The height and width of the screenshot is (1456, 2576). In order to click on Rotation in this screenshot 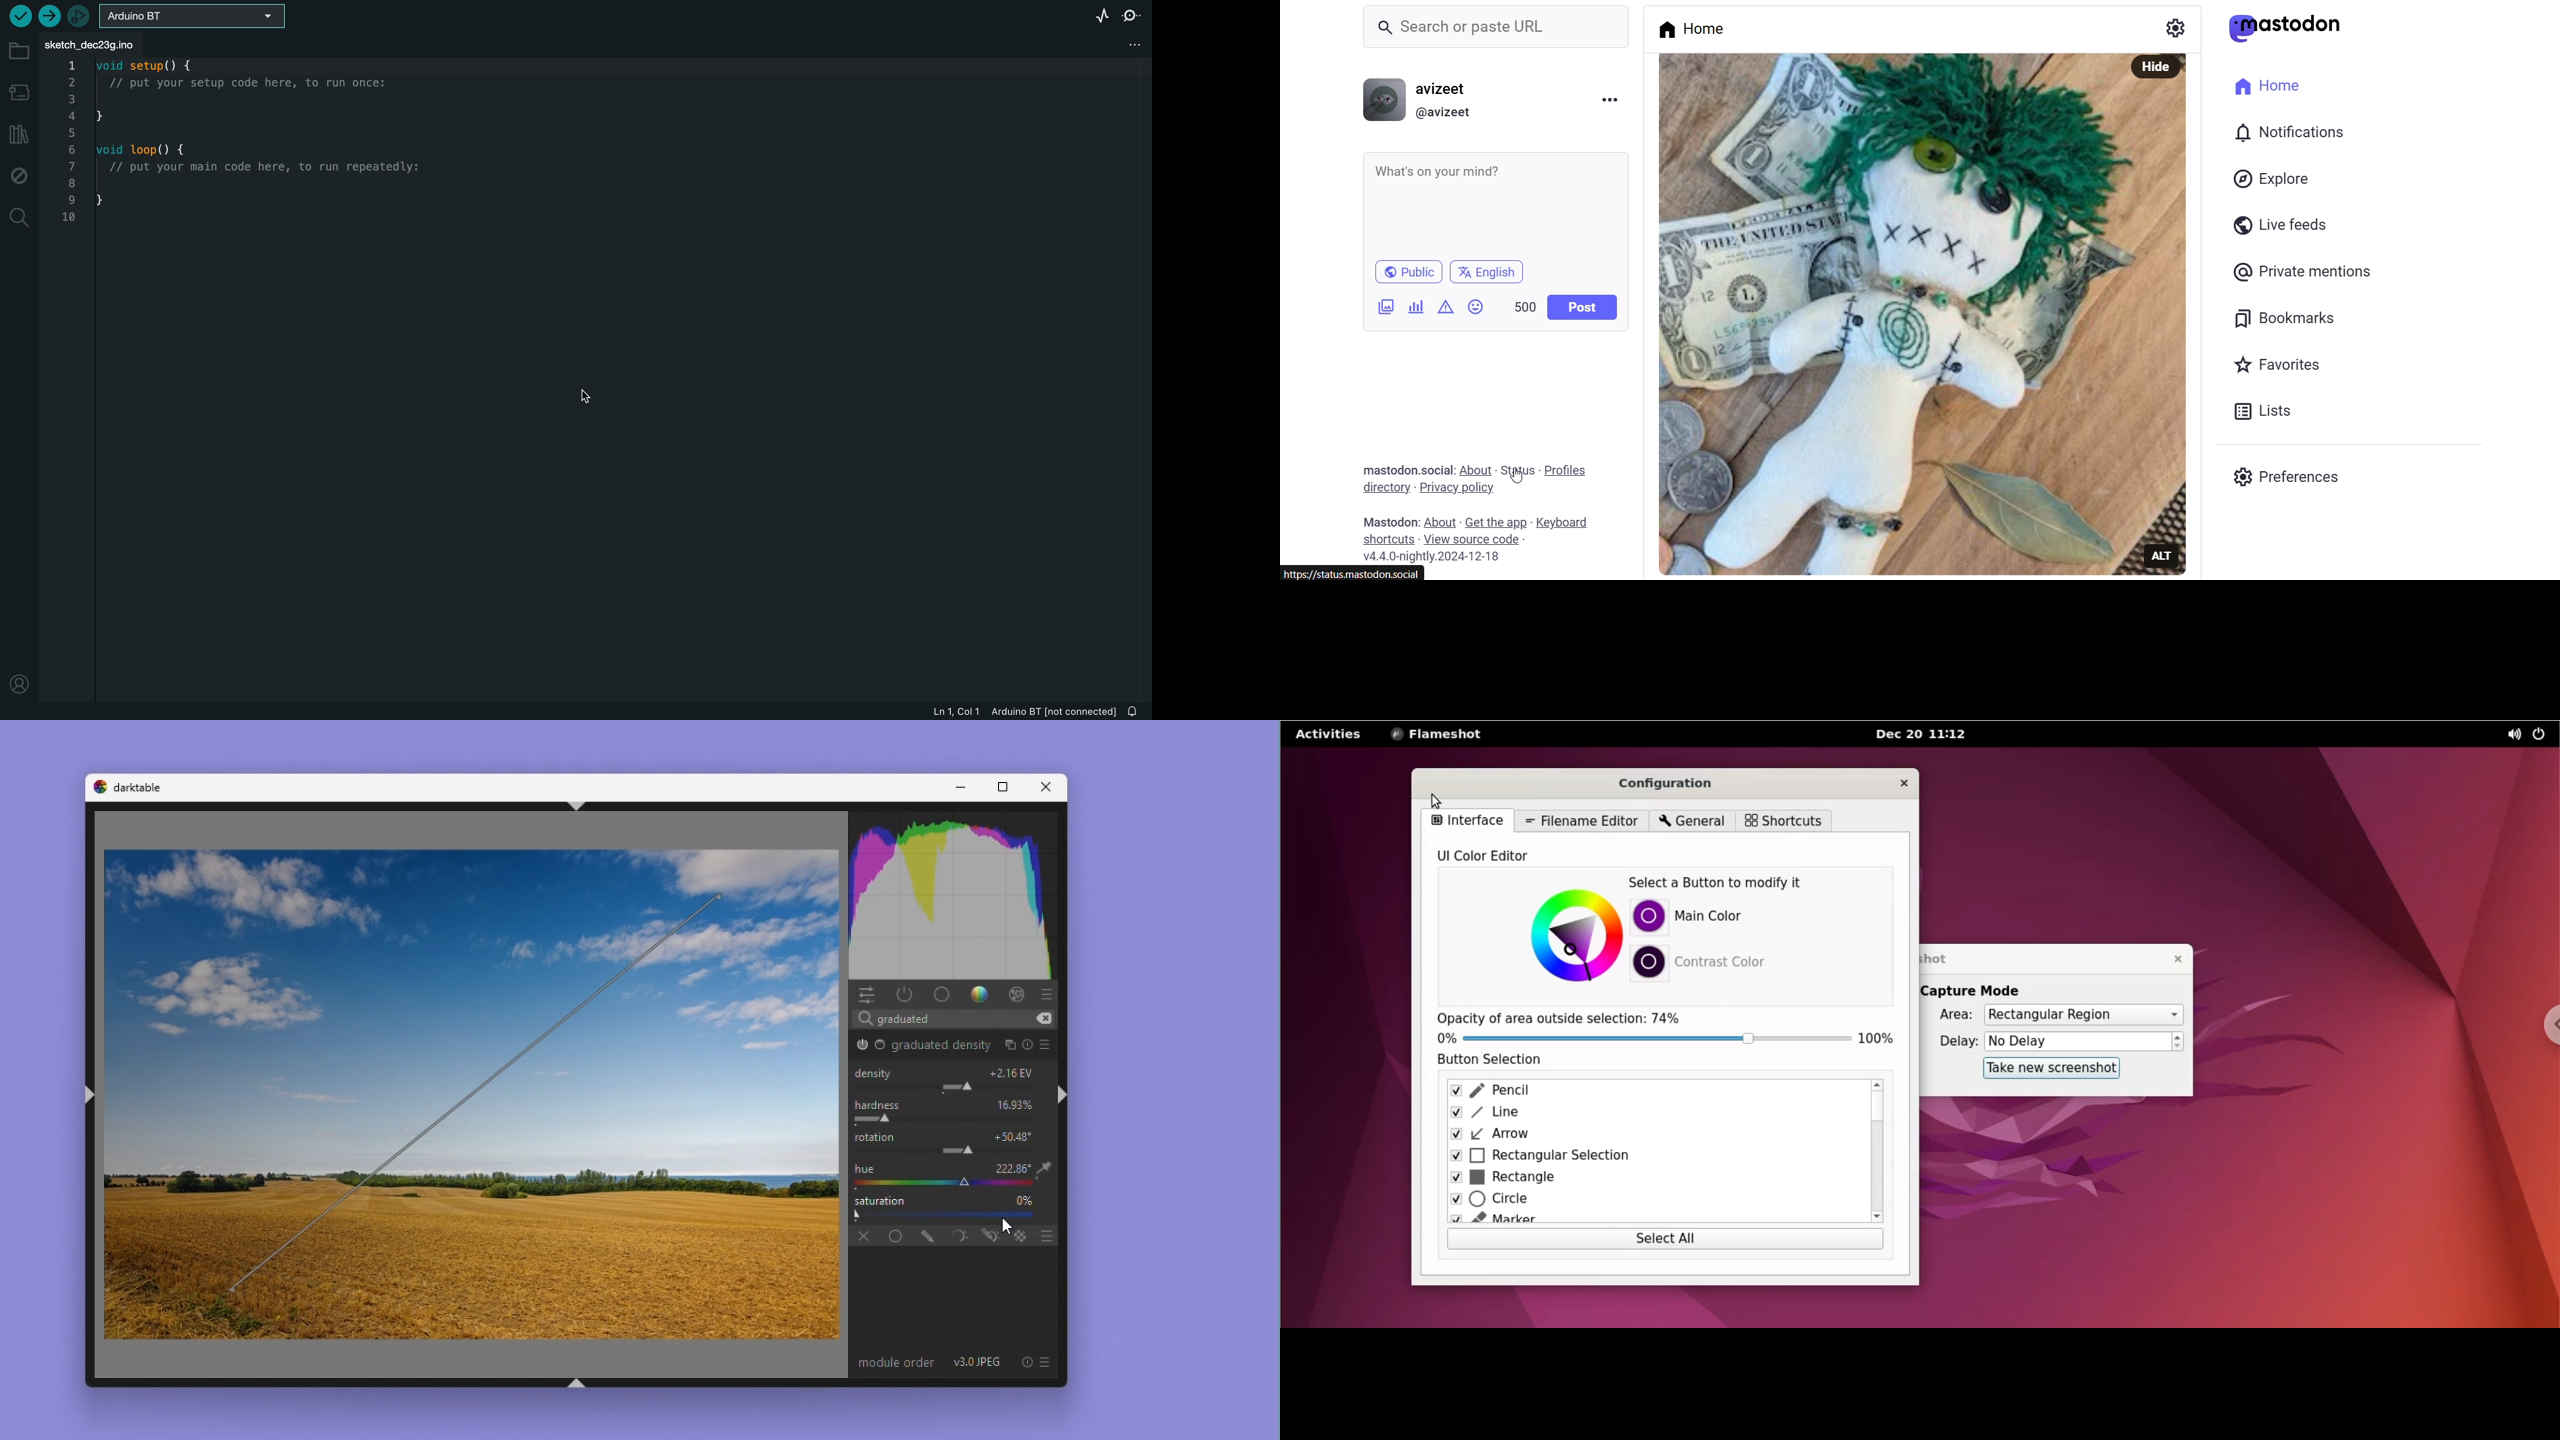, I will do `click(474, 1087)`.